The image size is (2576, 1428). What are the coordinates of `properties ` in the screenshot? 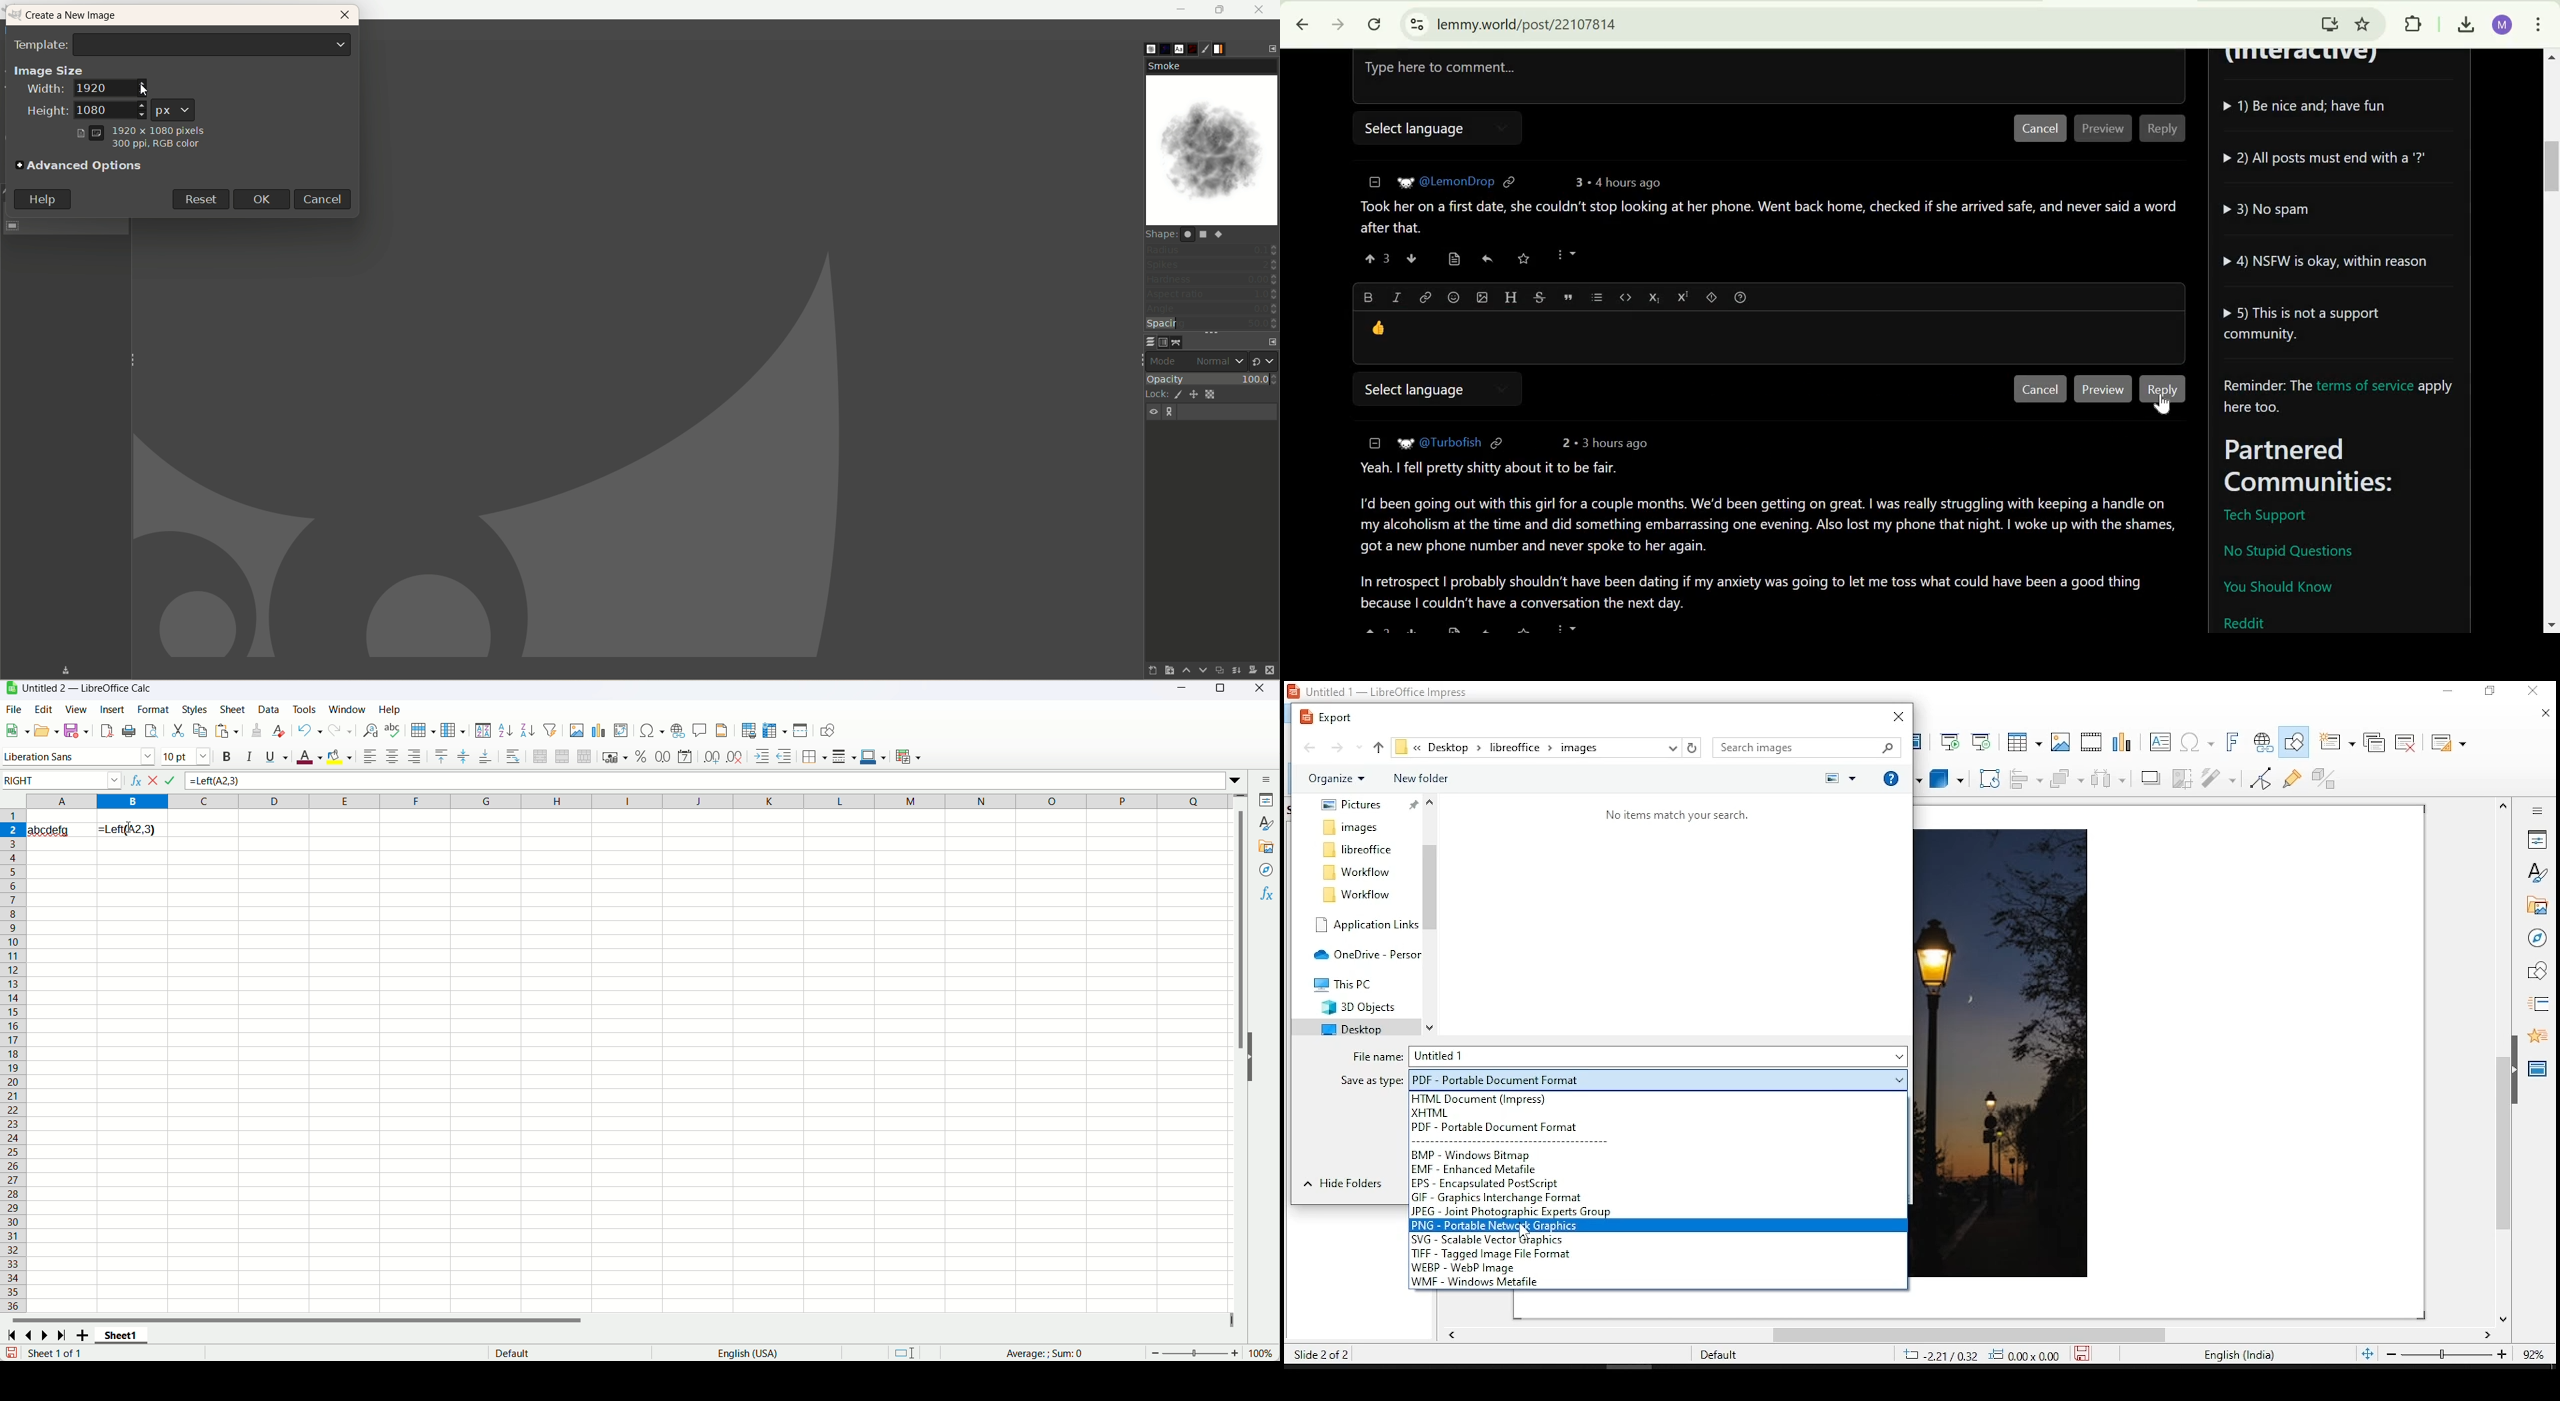 It's located at (2537, 838).